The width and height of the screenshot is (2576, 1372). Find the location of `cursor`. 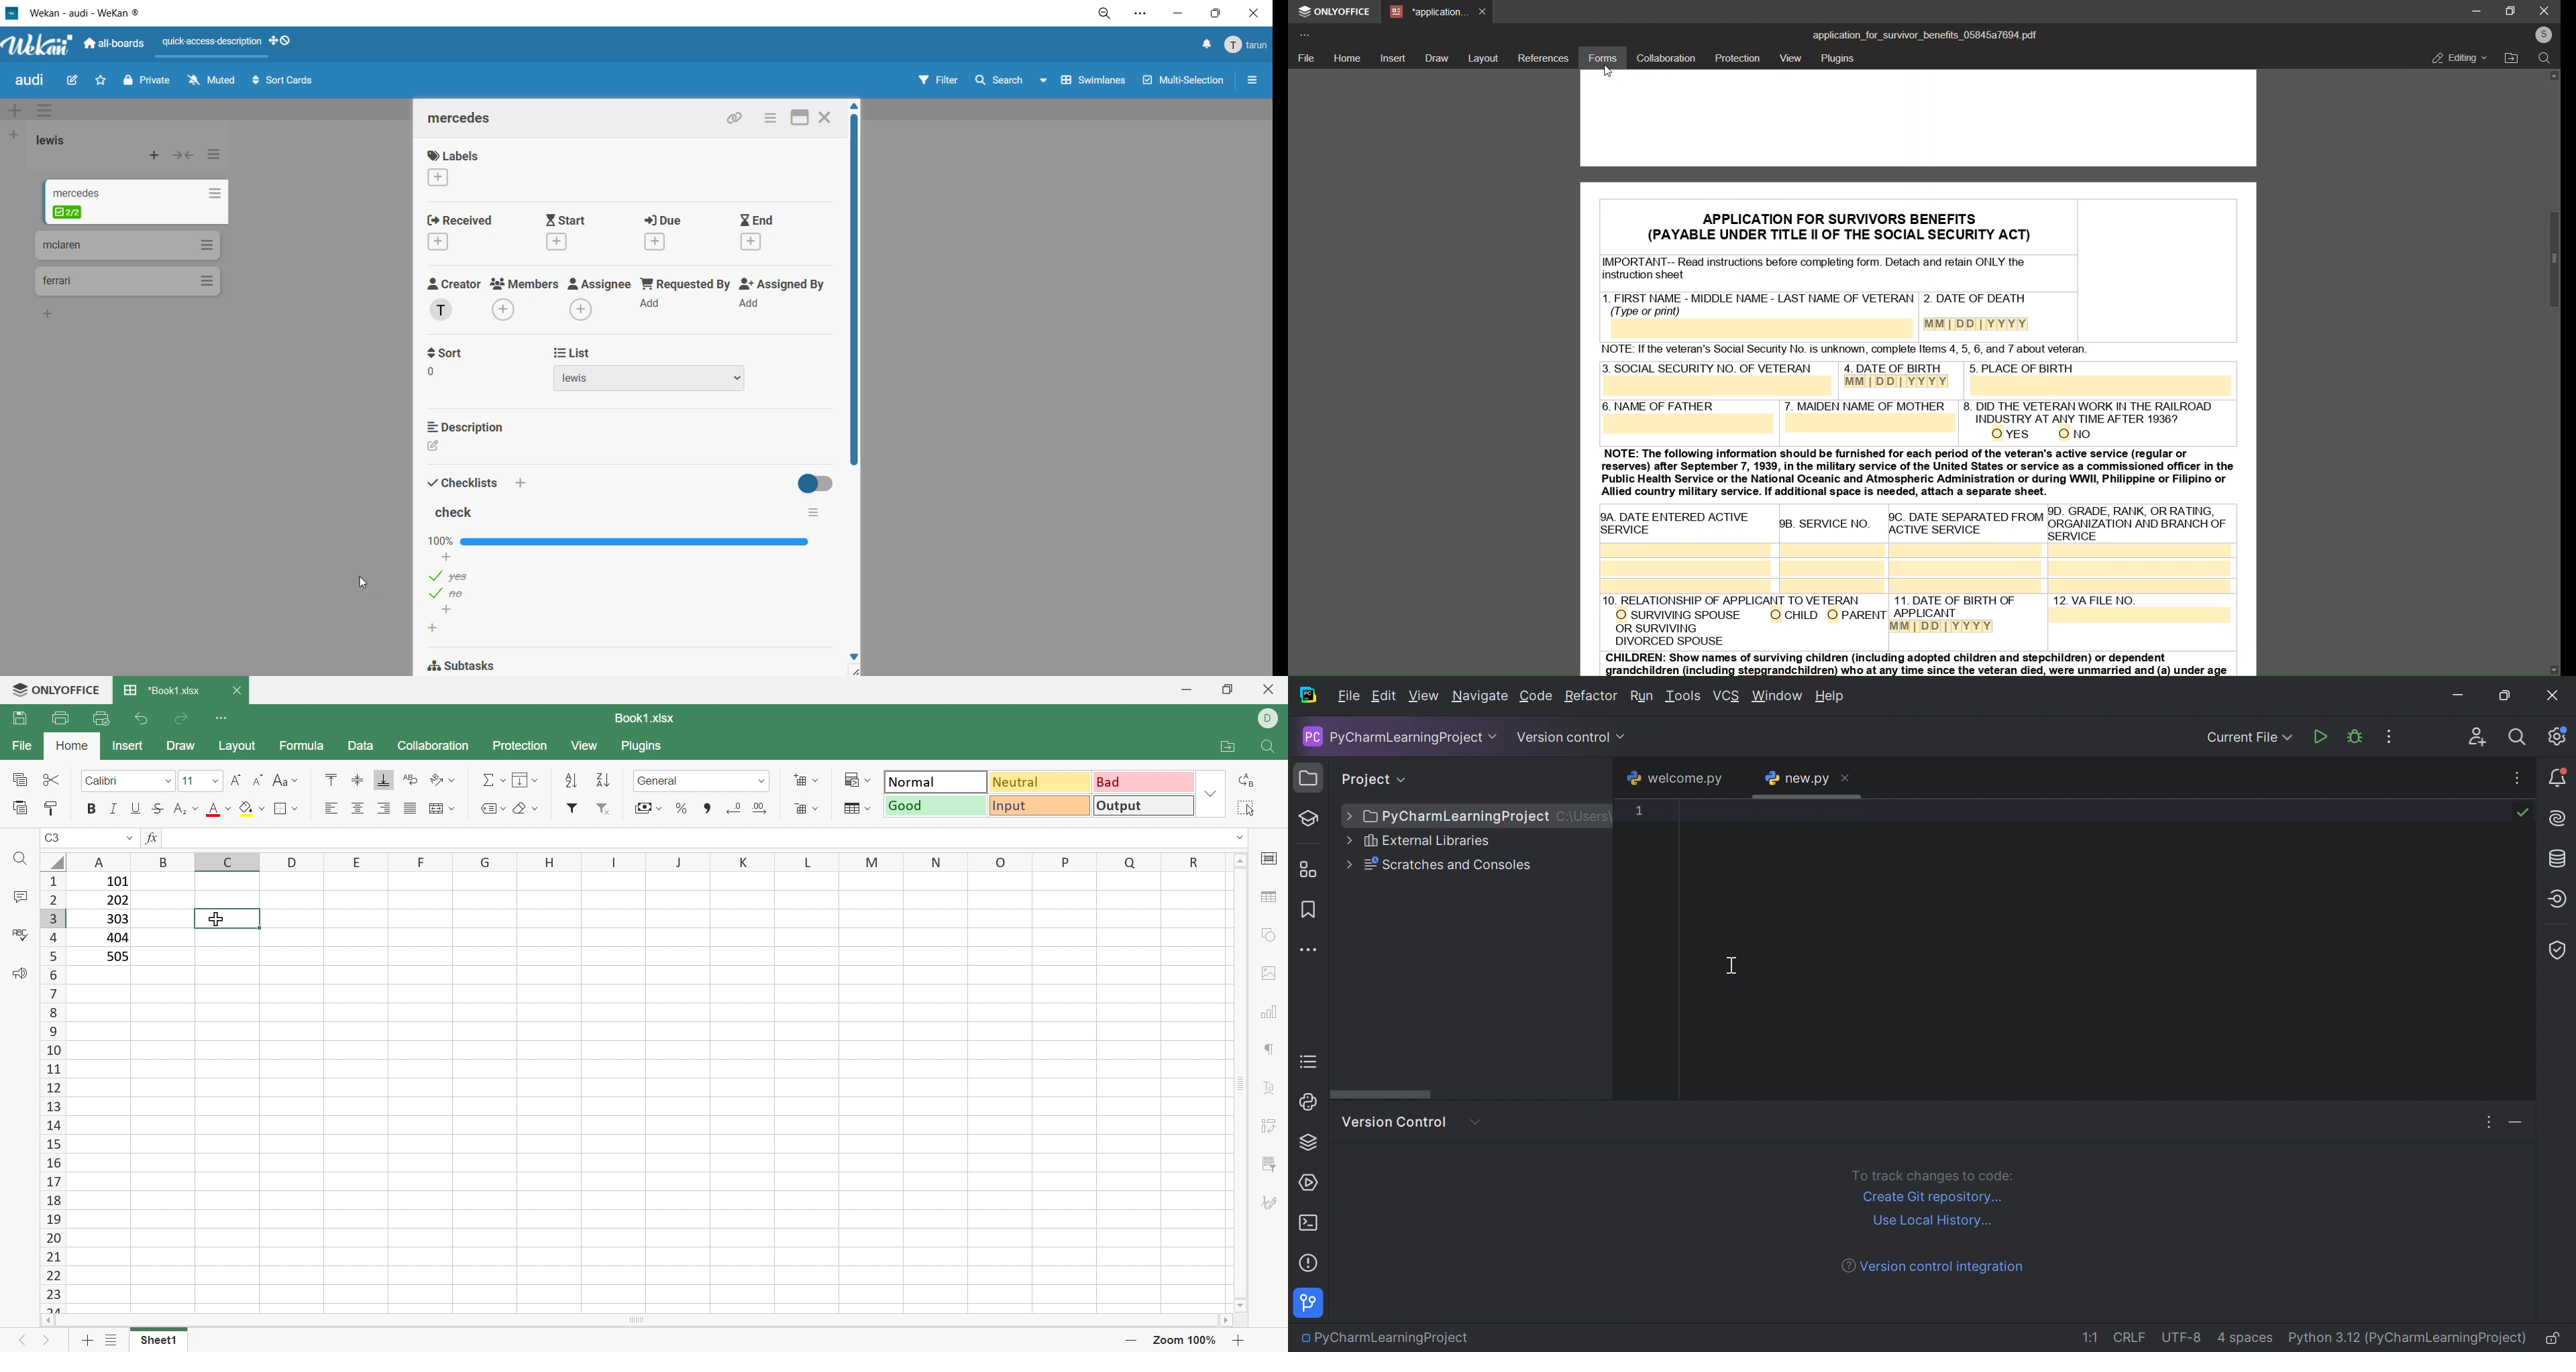

cursor is located at coordinates (361, 583).